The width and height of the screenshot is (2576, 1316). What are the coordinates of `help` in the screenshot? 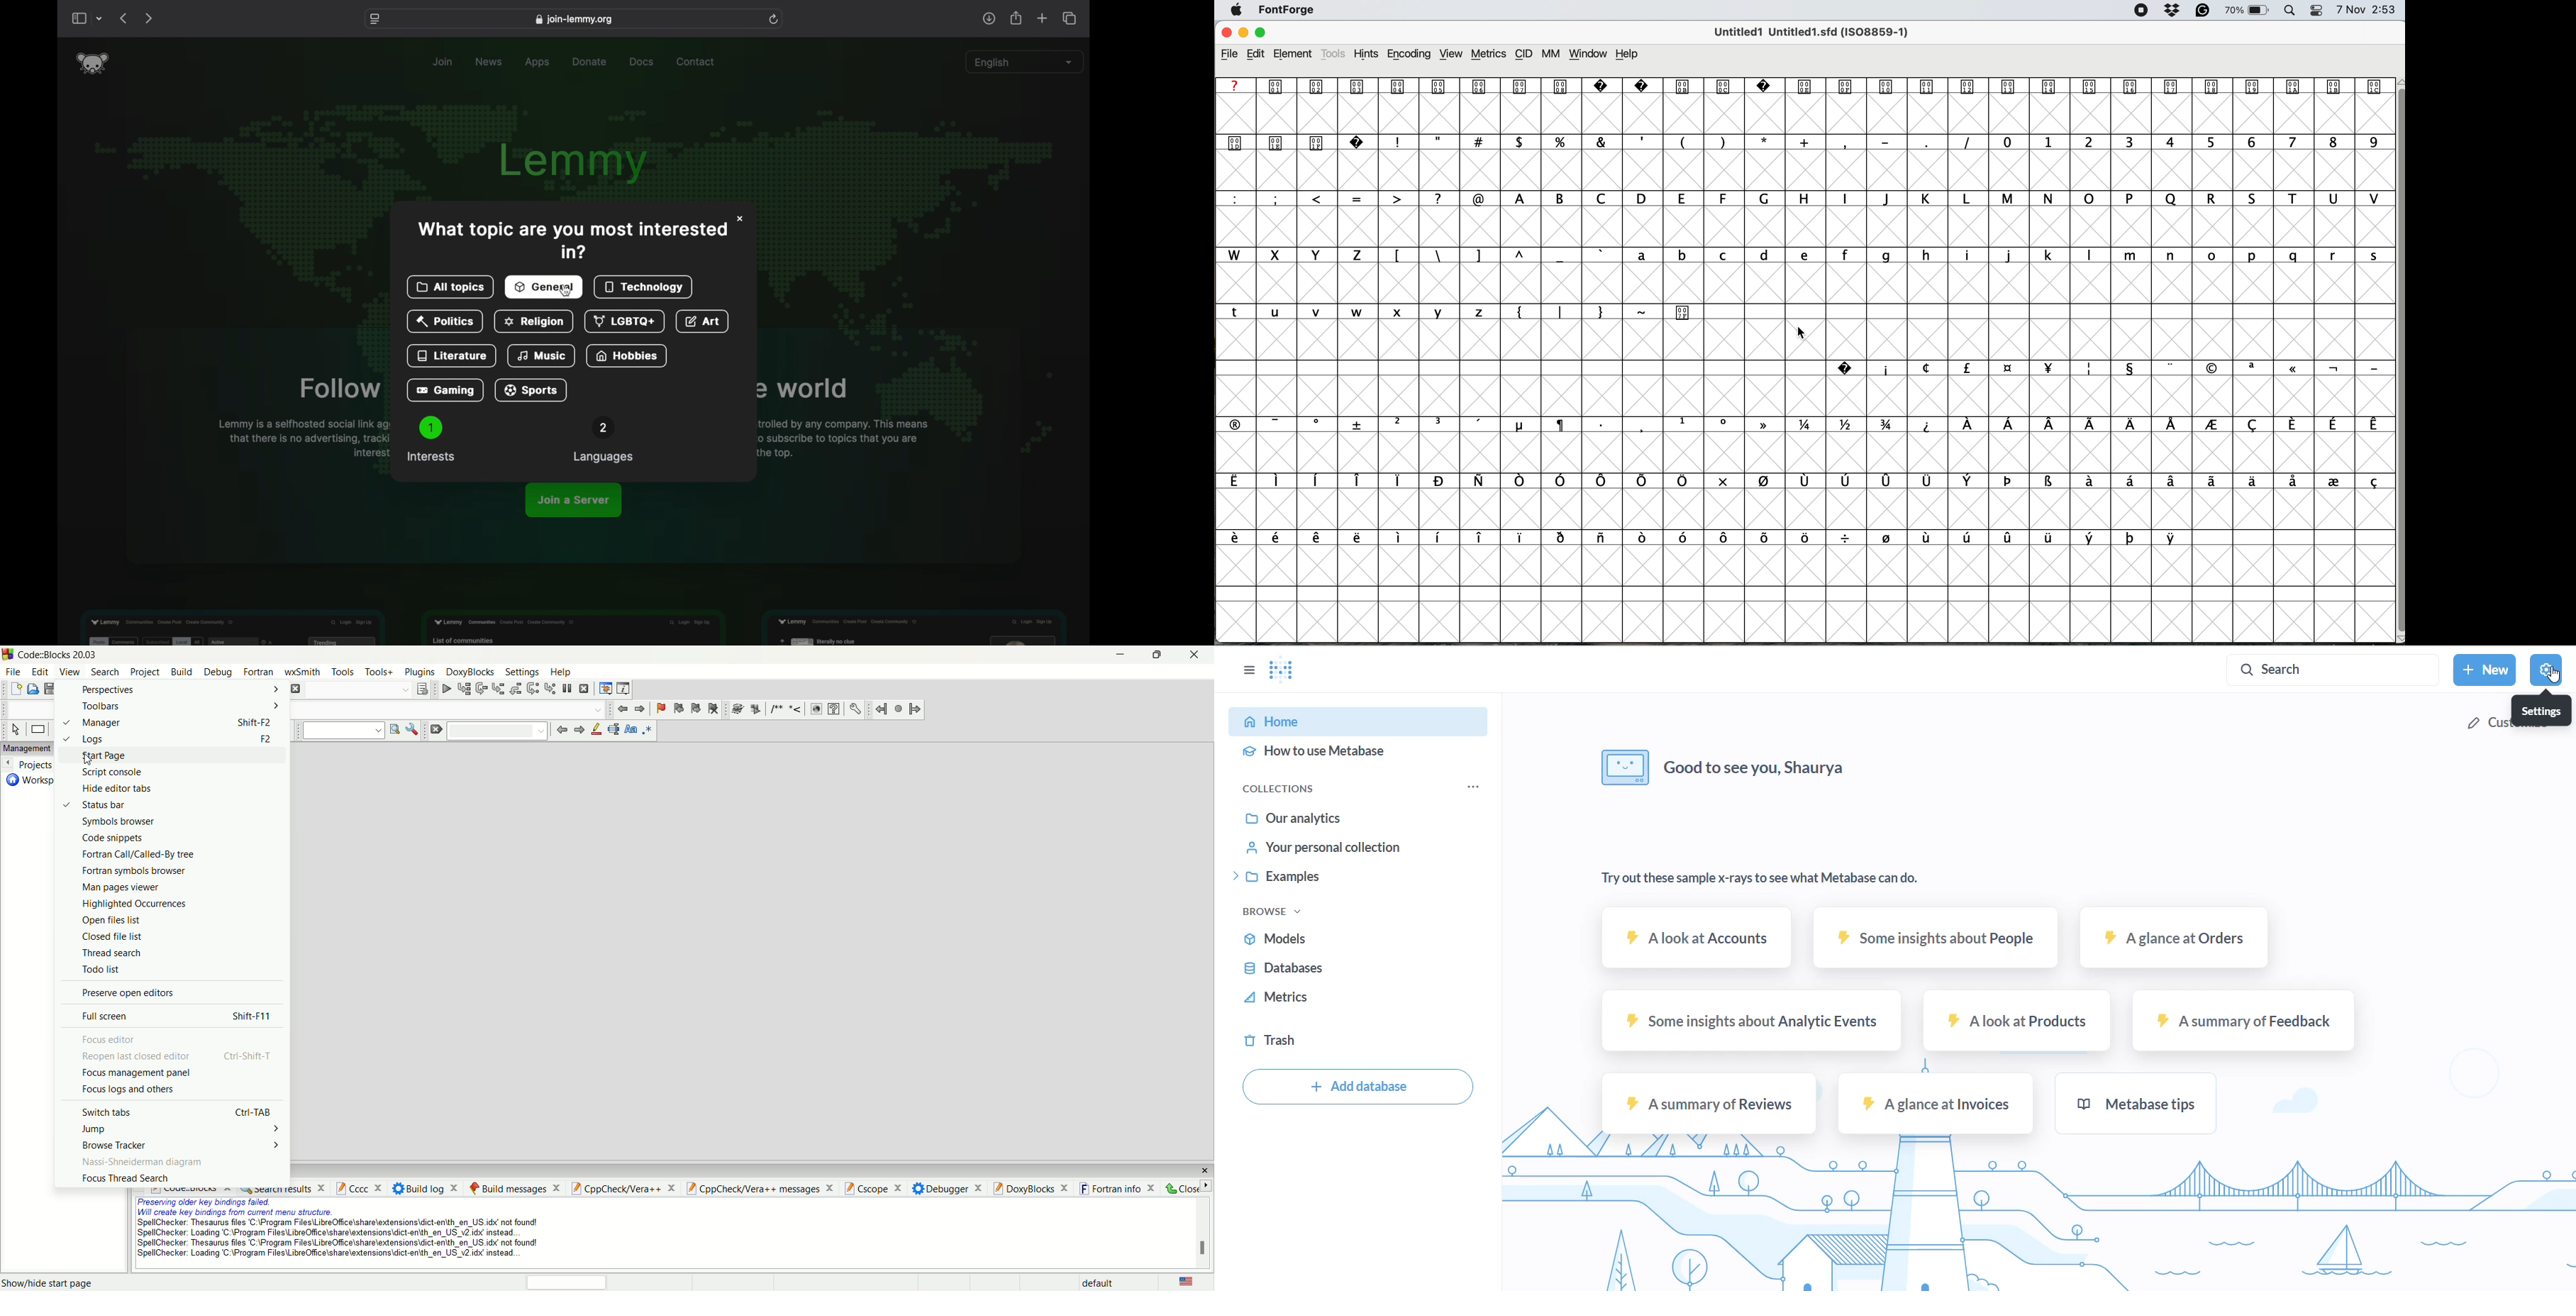 It's located at (835, 709).